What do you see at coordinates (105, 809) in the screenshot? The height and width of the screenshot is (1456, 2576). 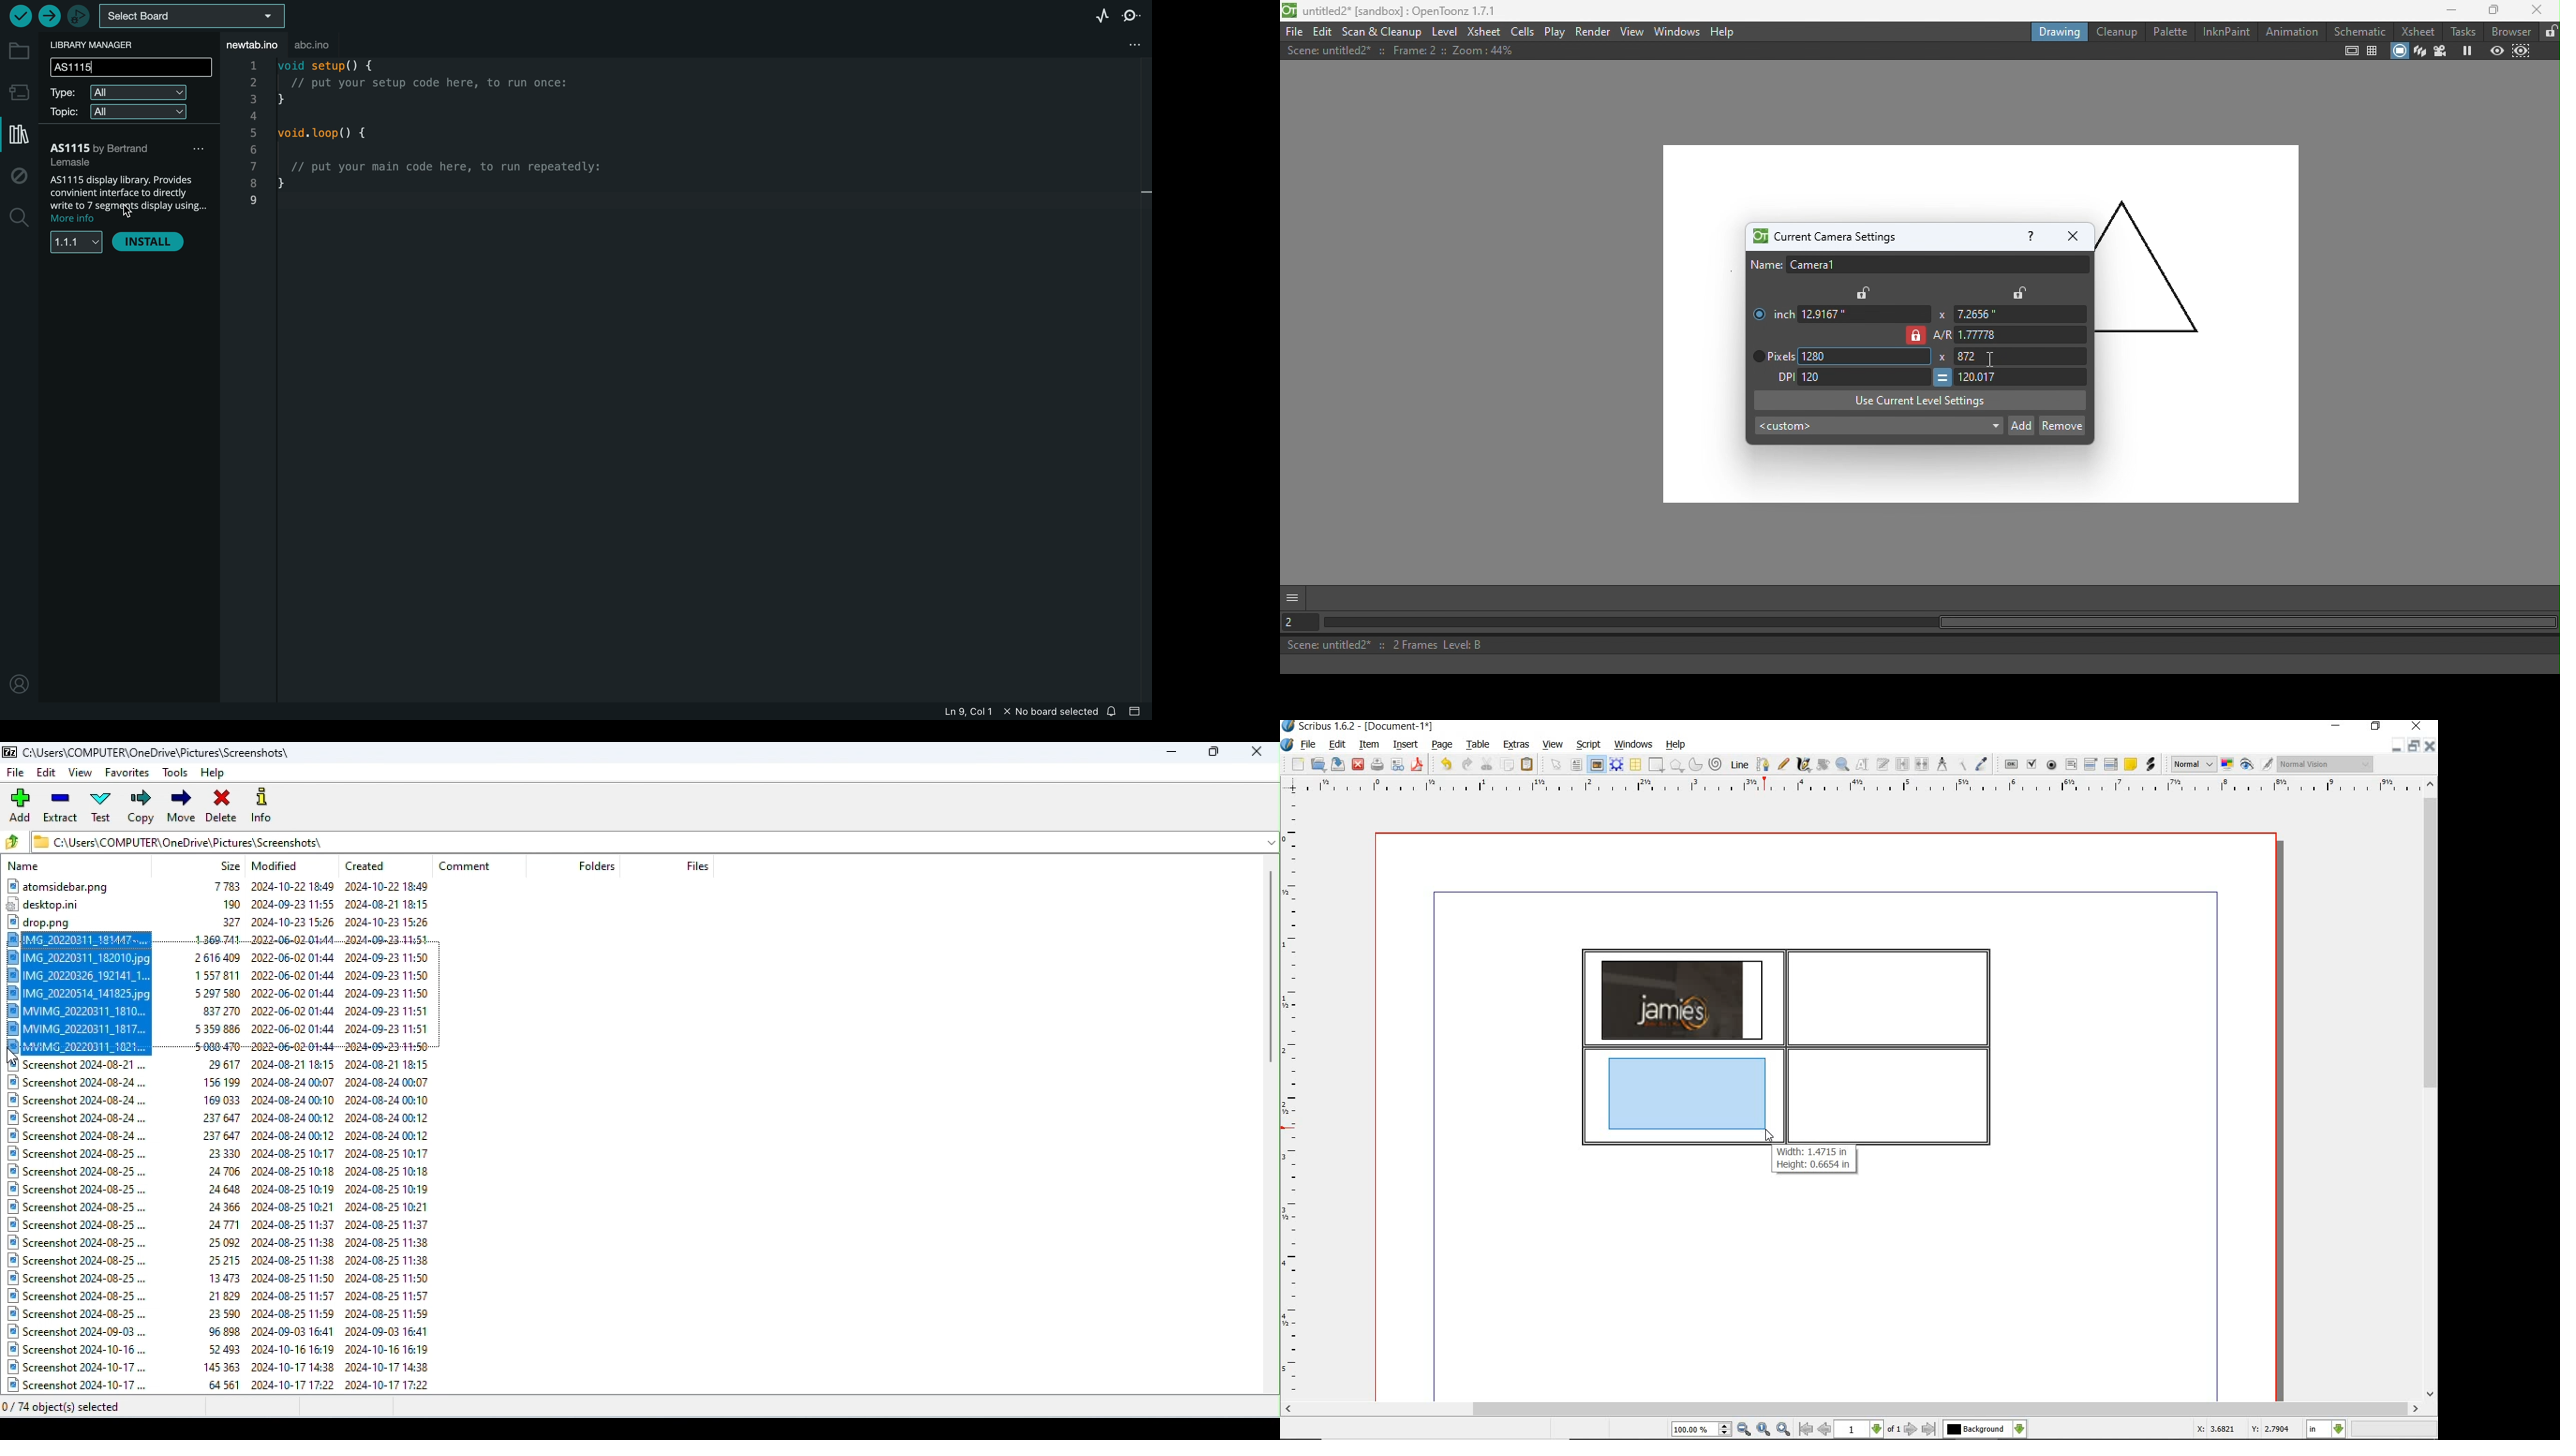 I see `Test` at bounding box center [105, 809].